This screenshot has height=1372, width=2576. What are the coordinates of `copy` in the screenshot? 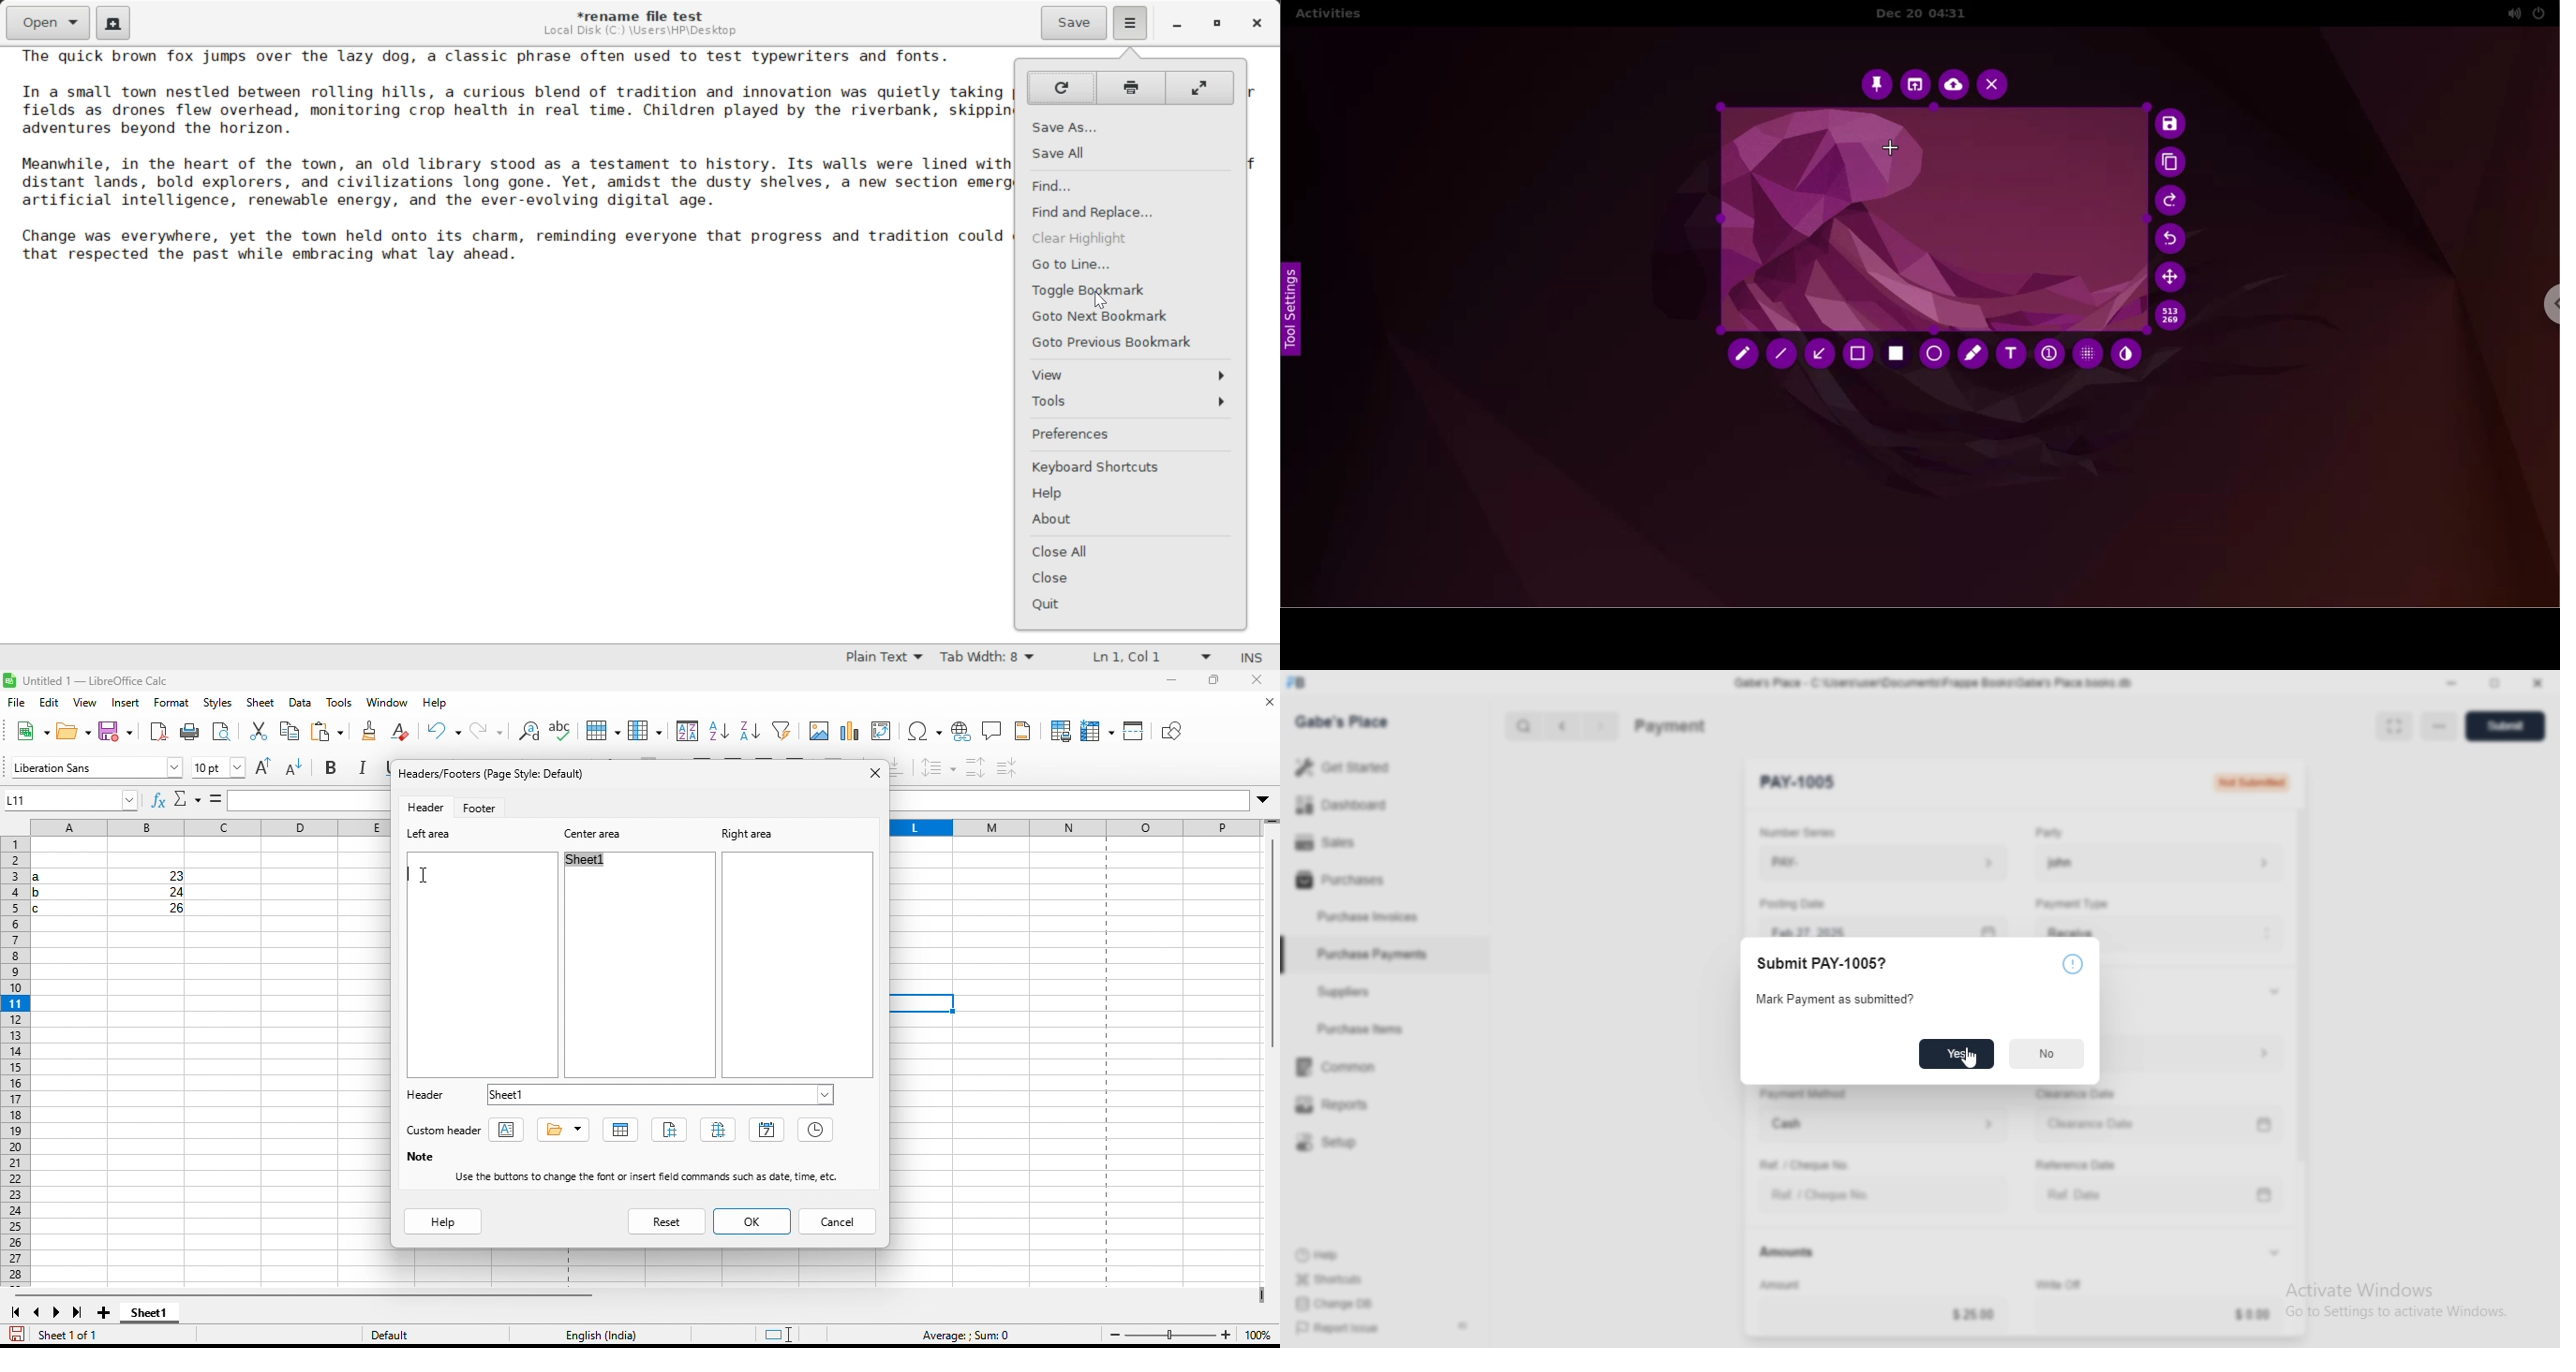 It's located at (259, 733).